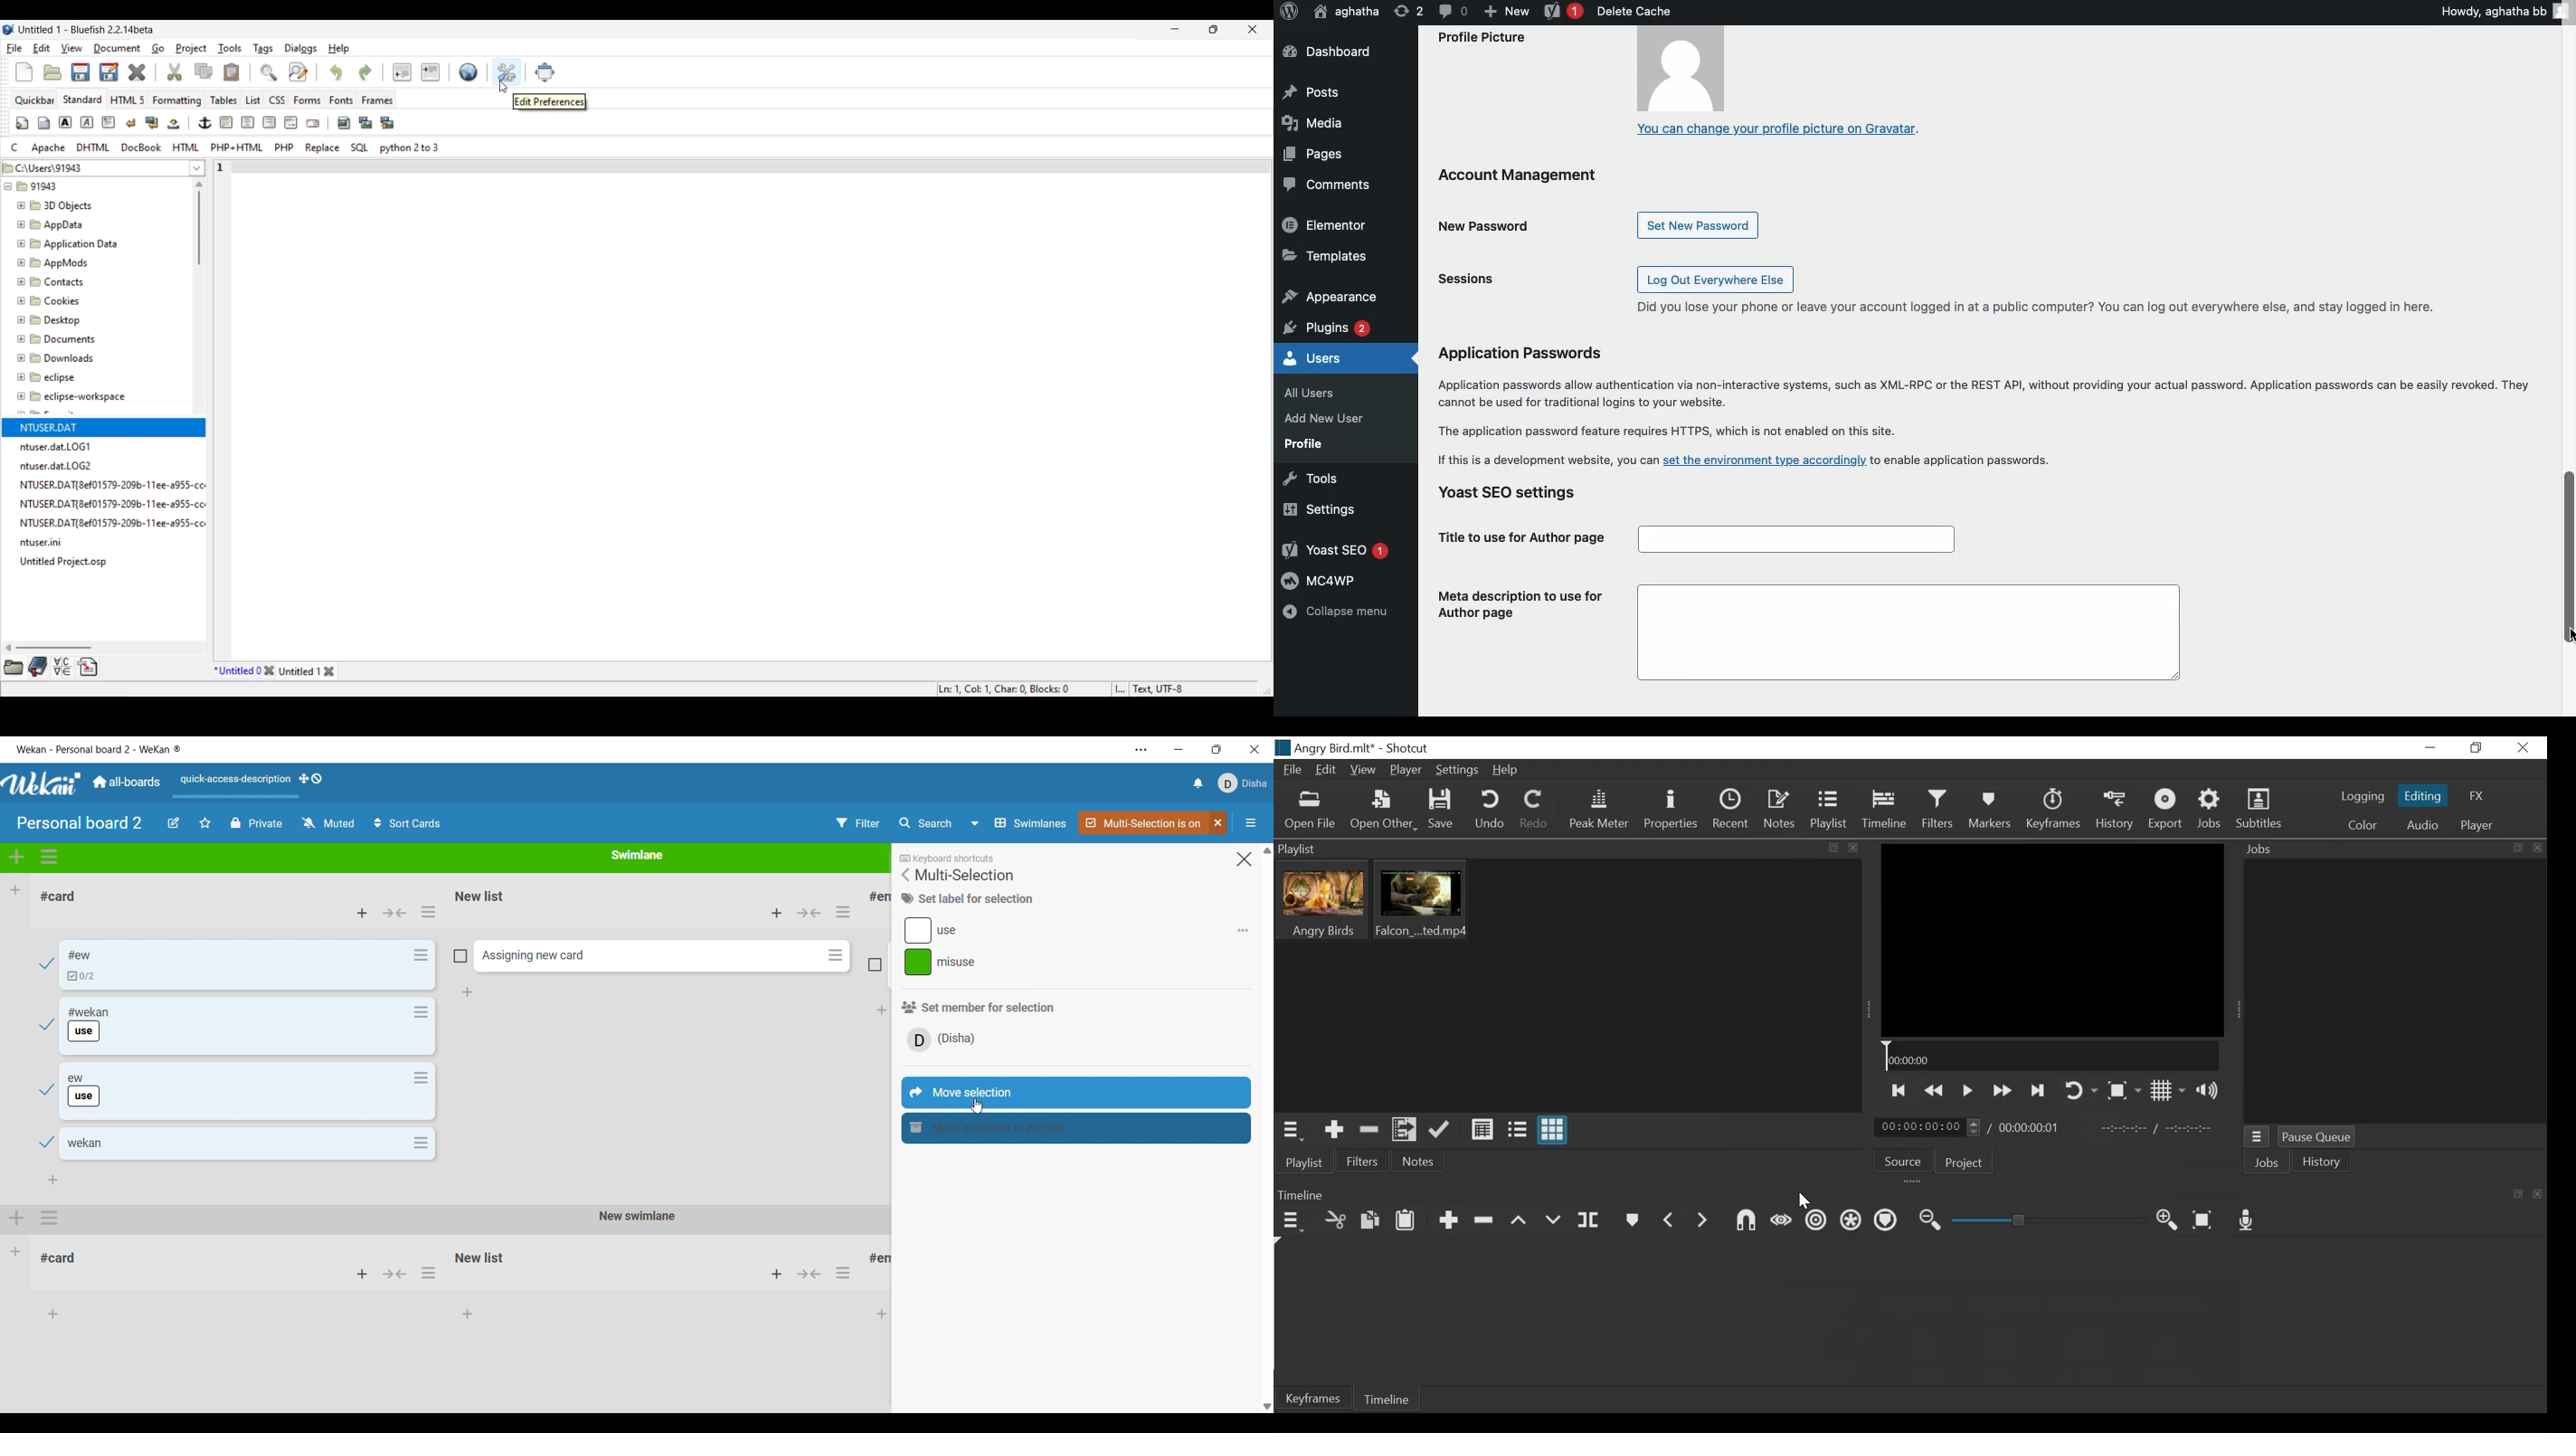 Image resolution: width=2576 pixels, height=1456 pixels. I want to click on Log Out Everywhere Else, so click(1714, 279).